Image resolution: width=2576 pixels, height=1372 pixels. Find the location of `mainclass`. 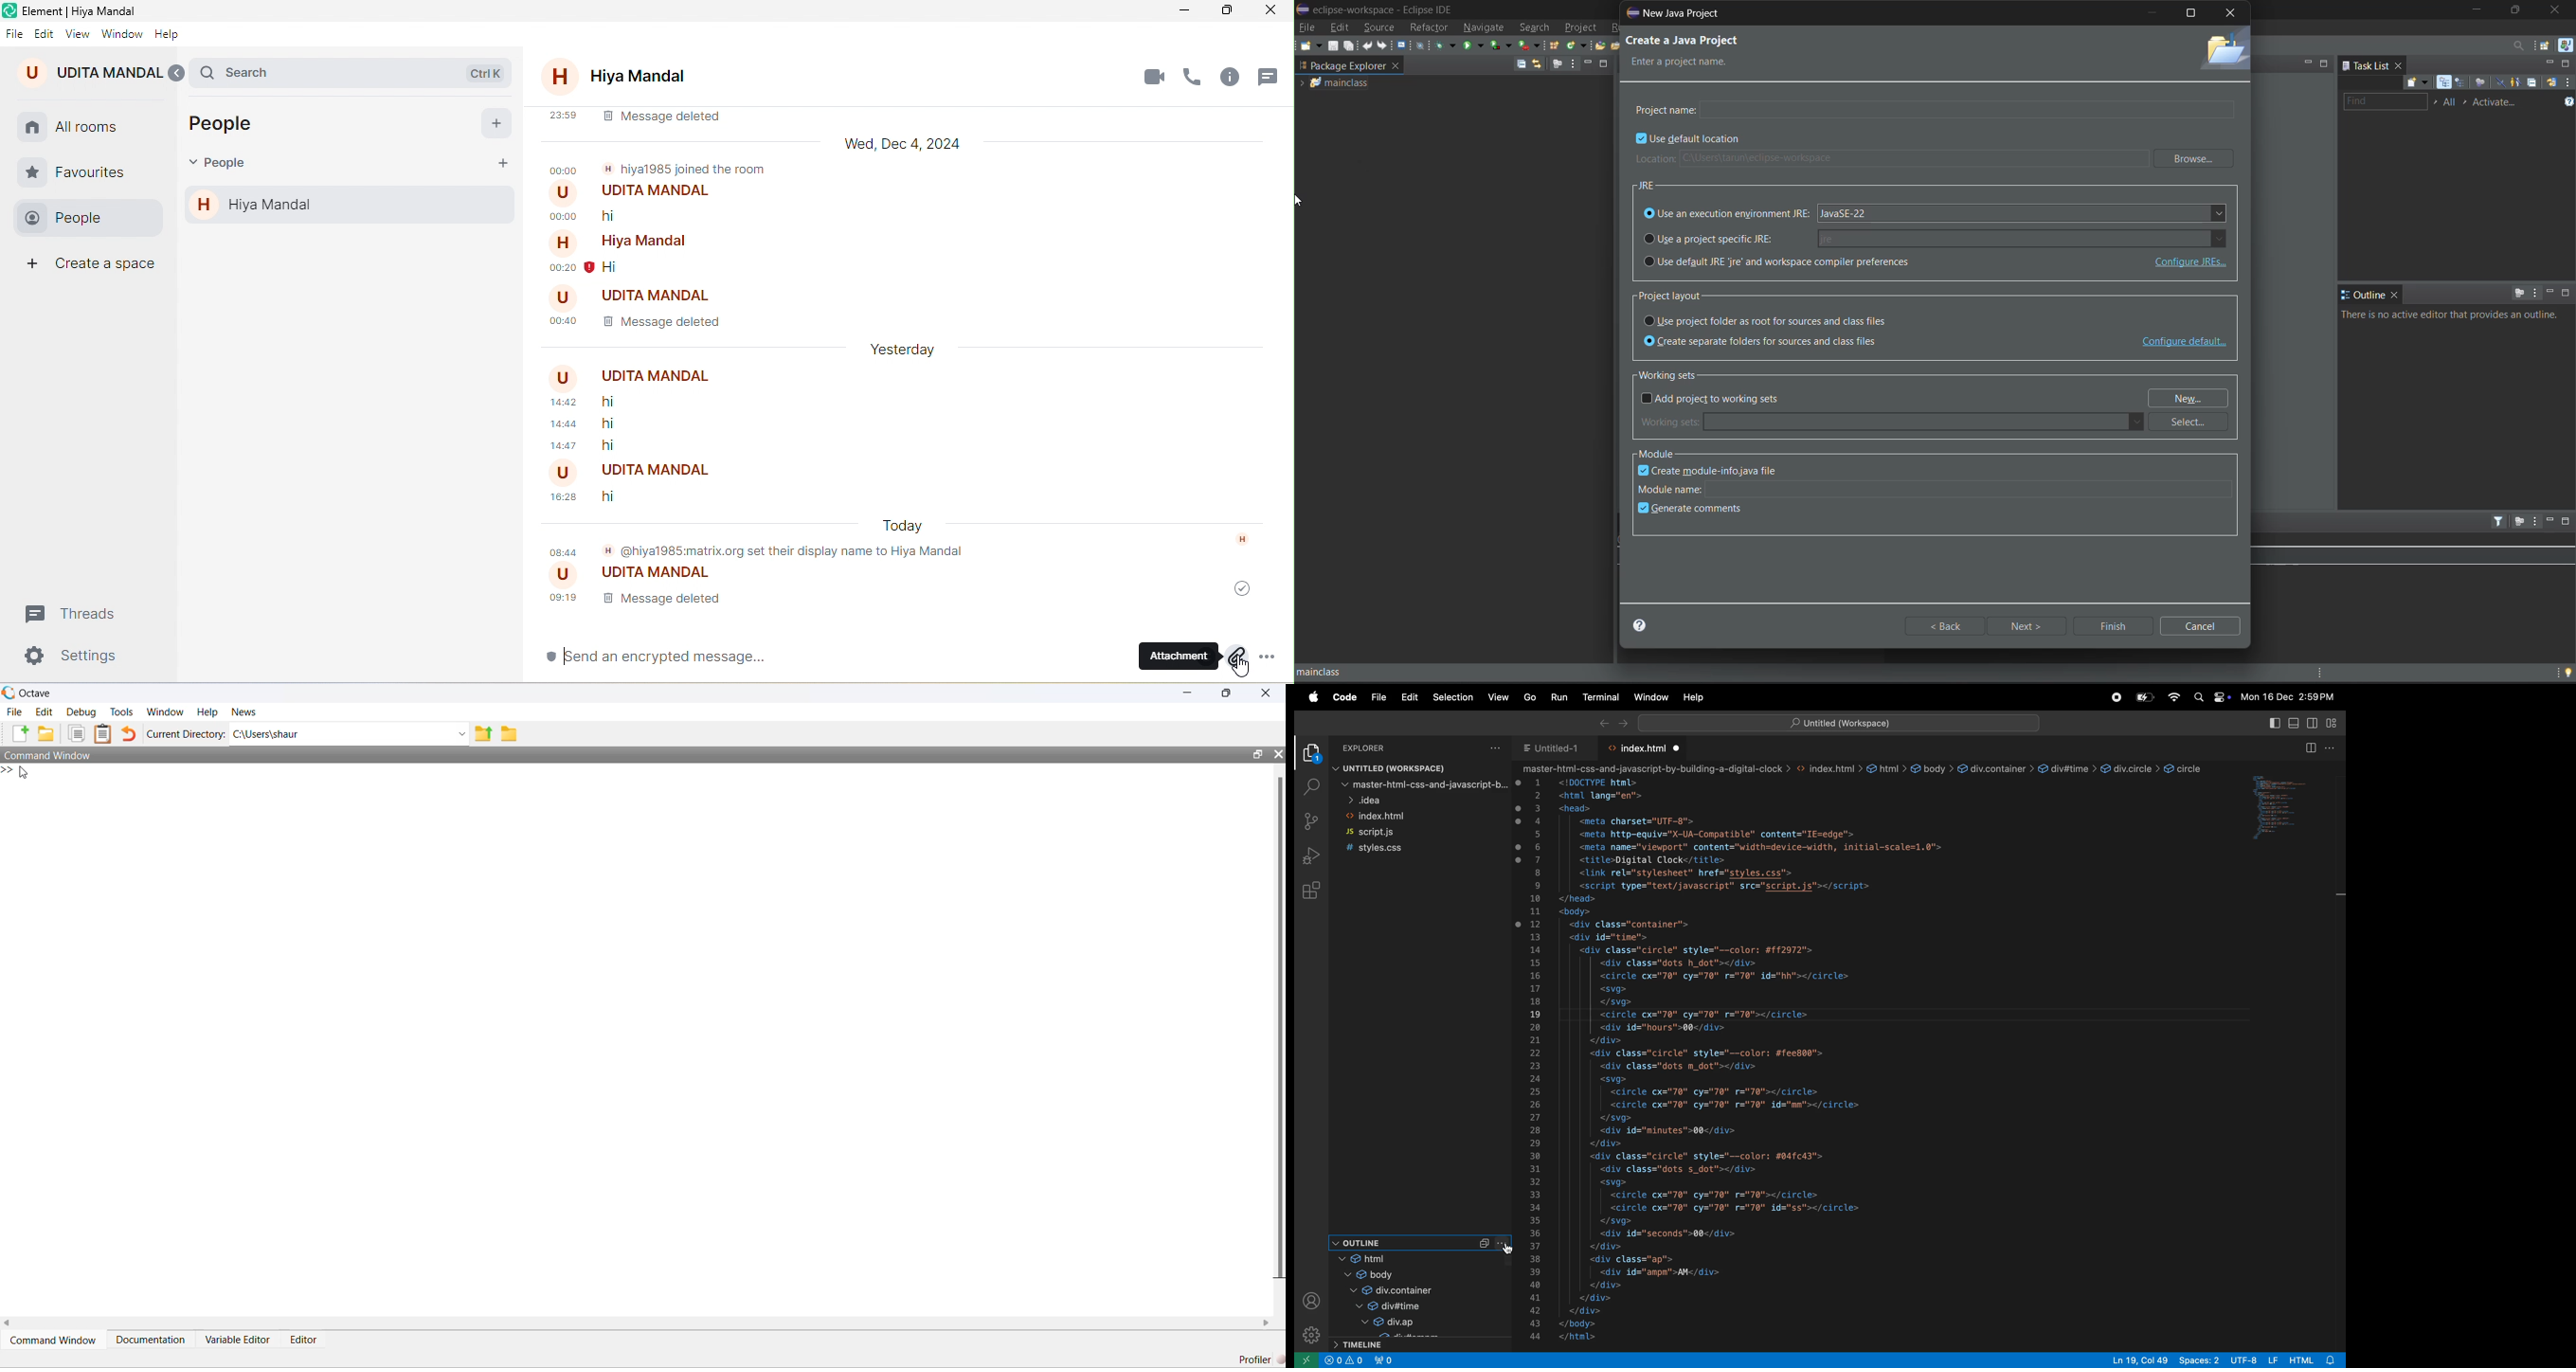

mainclass is located at coordinates (1352, 83).